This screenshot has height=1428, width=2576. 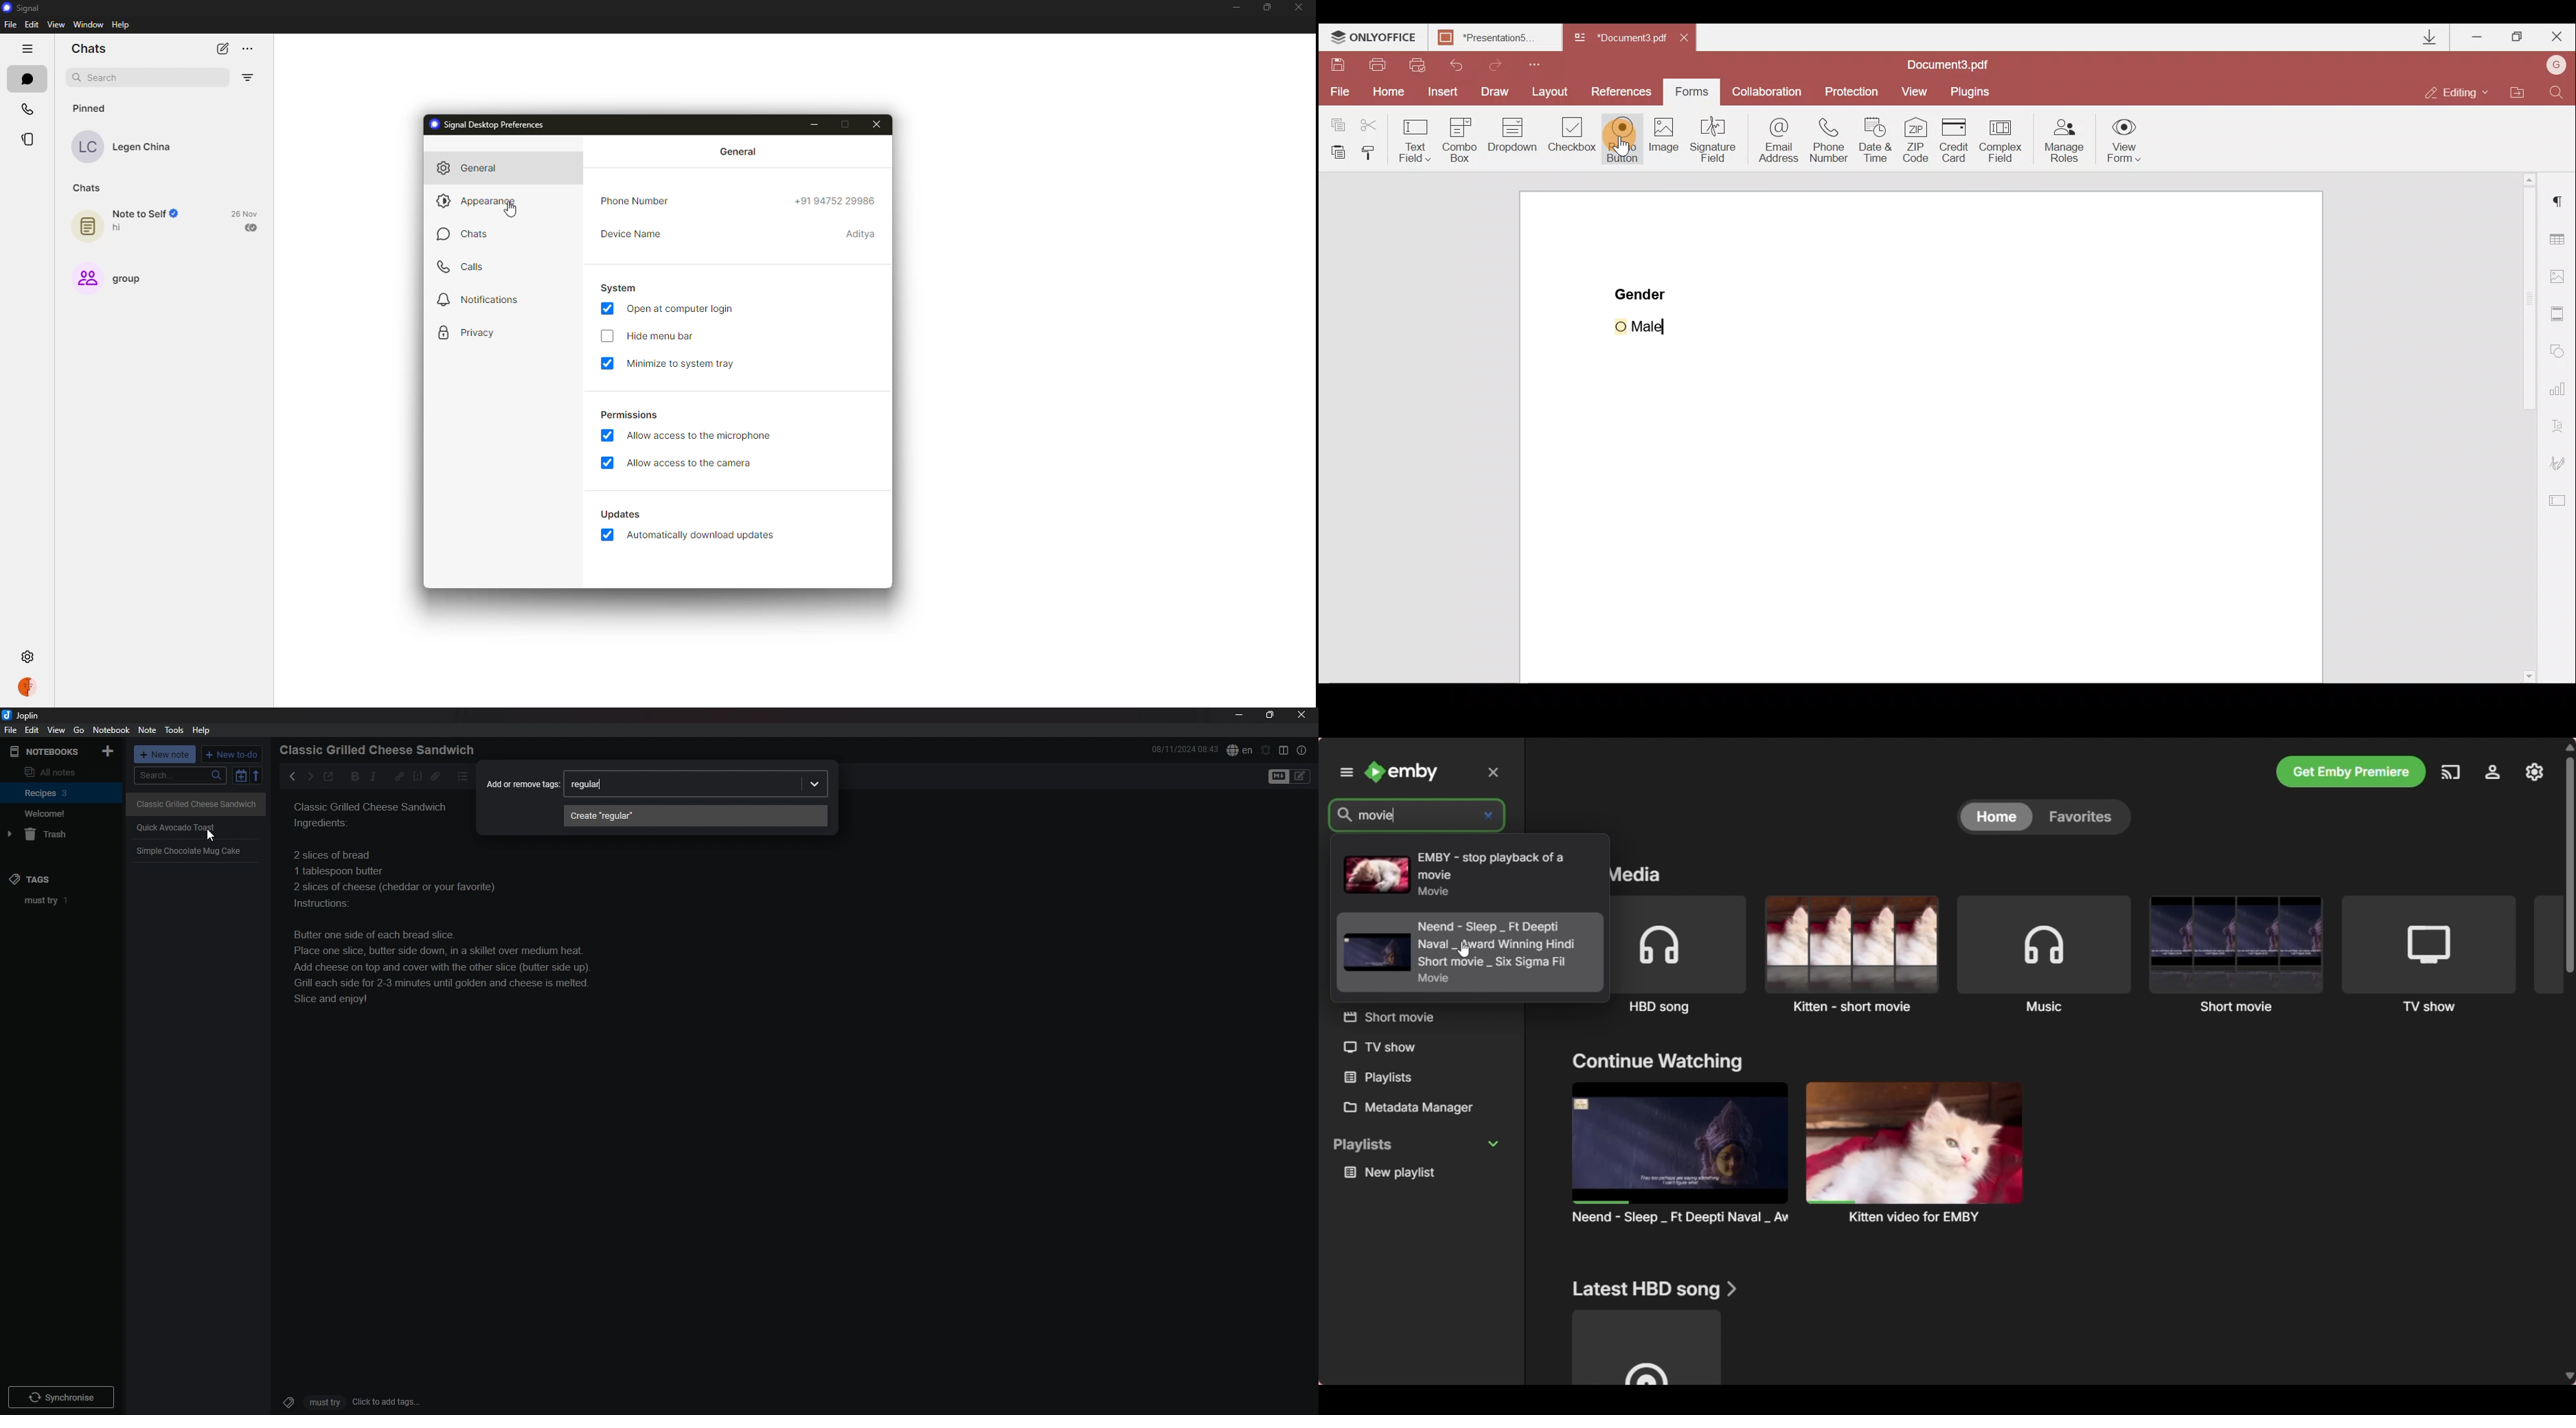 I want to click on group, so click(x=109, y=277).